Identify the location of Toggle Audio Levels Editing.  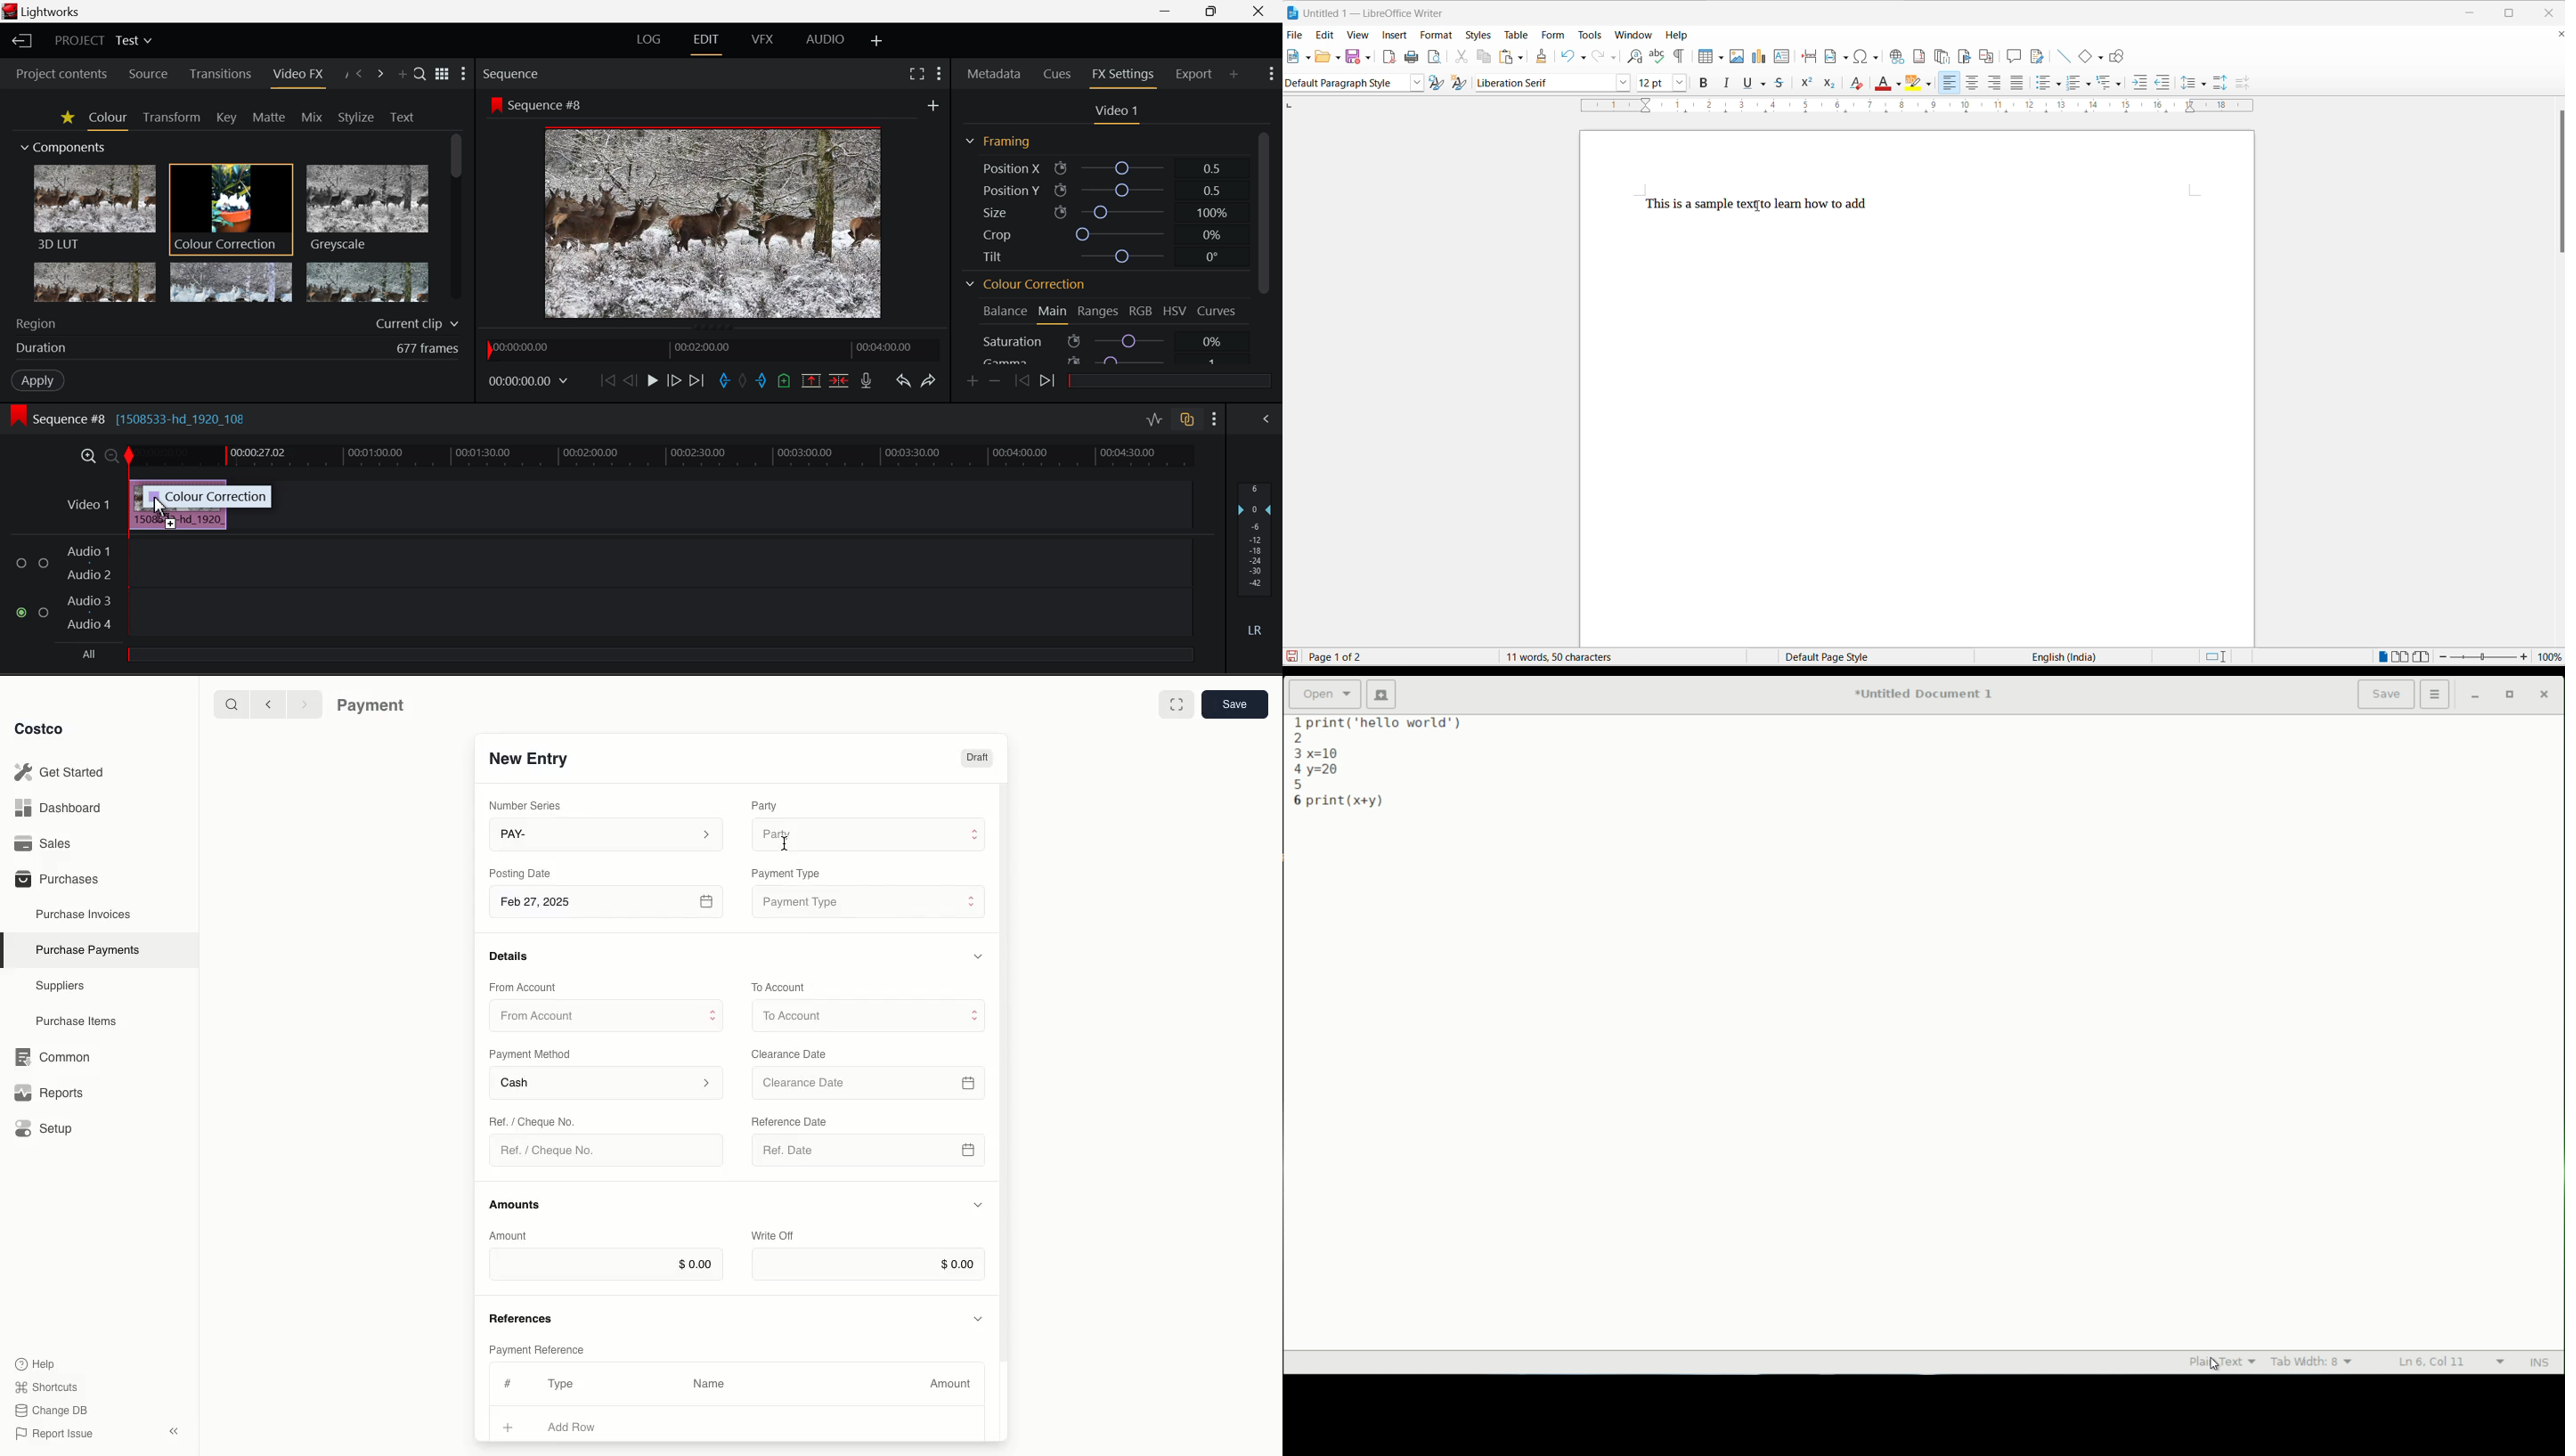
(1154, 422).